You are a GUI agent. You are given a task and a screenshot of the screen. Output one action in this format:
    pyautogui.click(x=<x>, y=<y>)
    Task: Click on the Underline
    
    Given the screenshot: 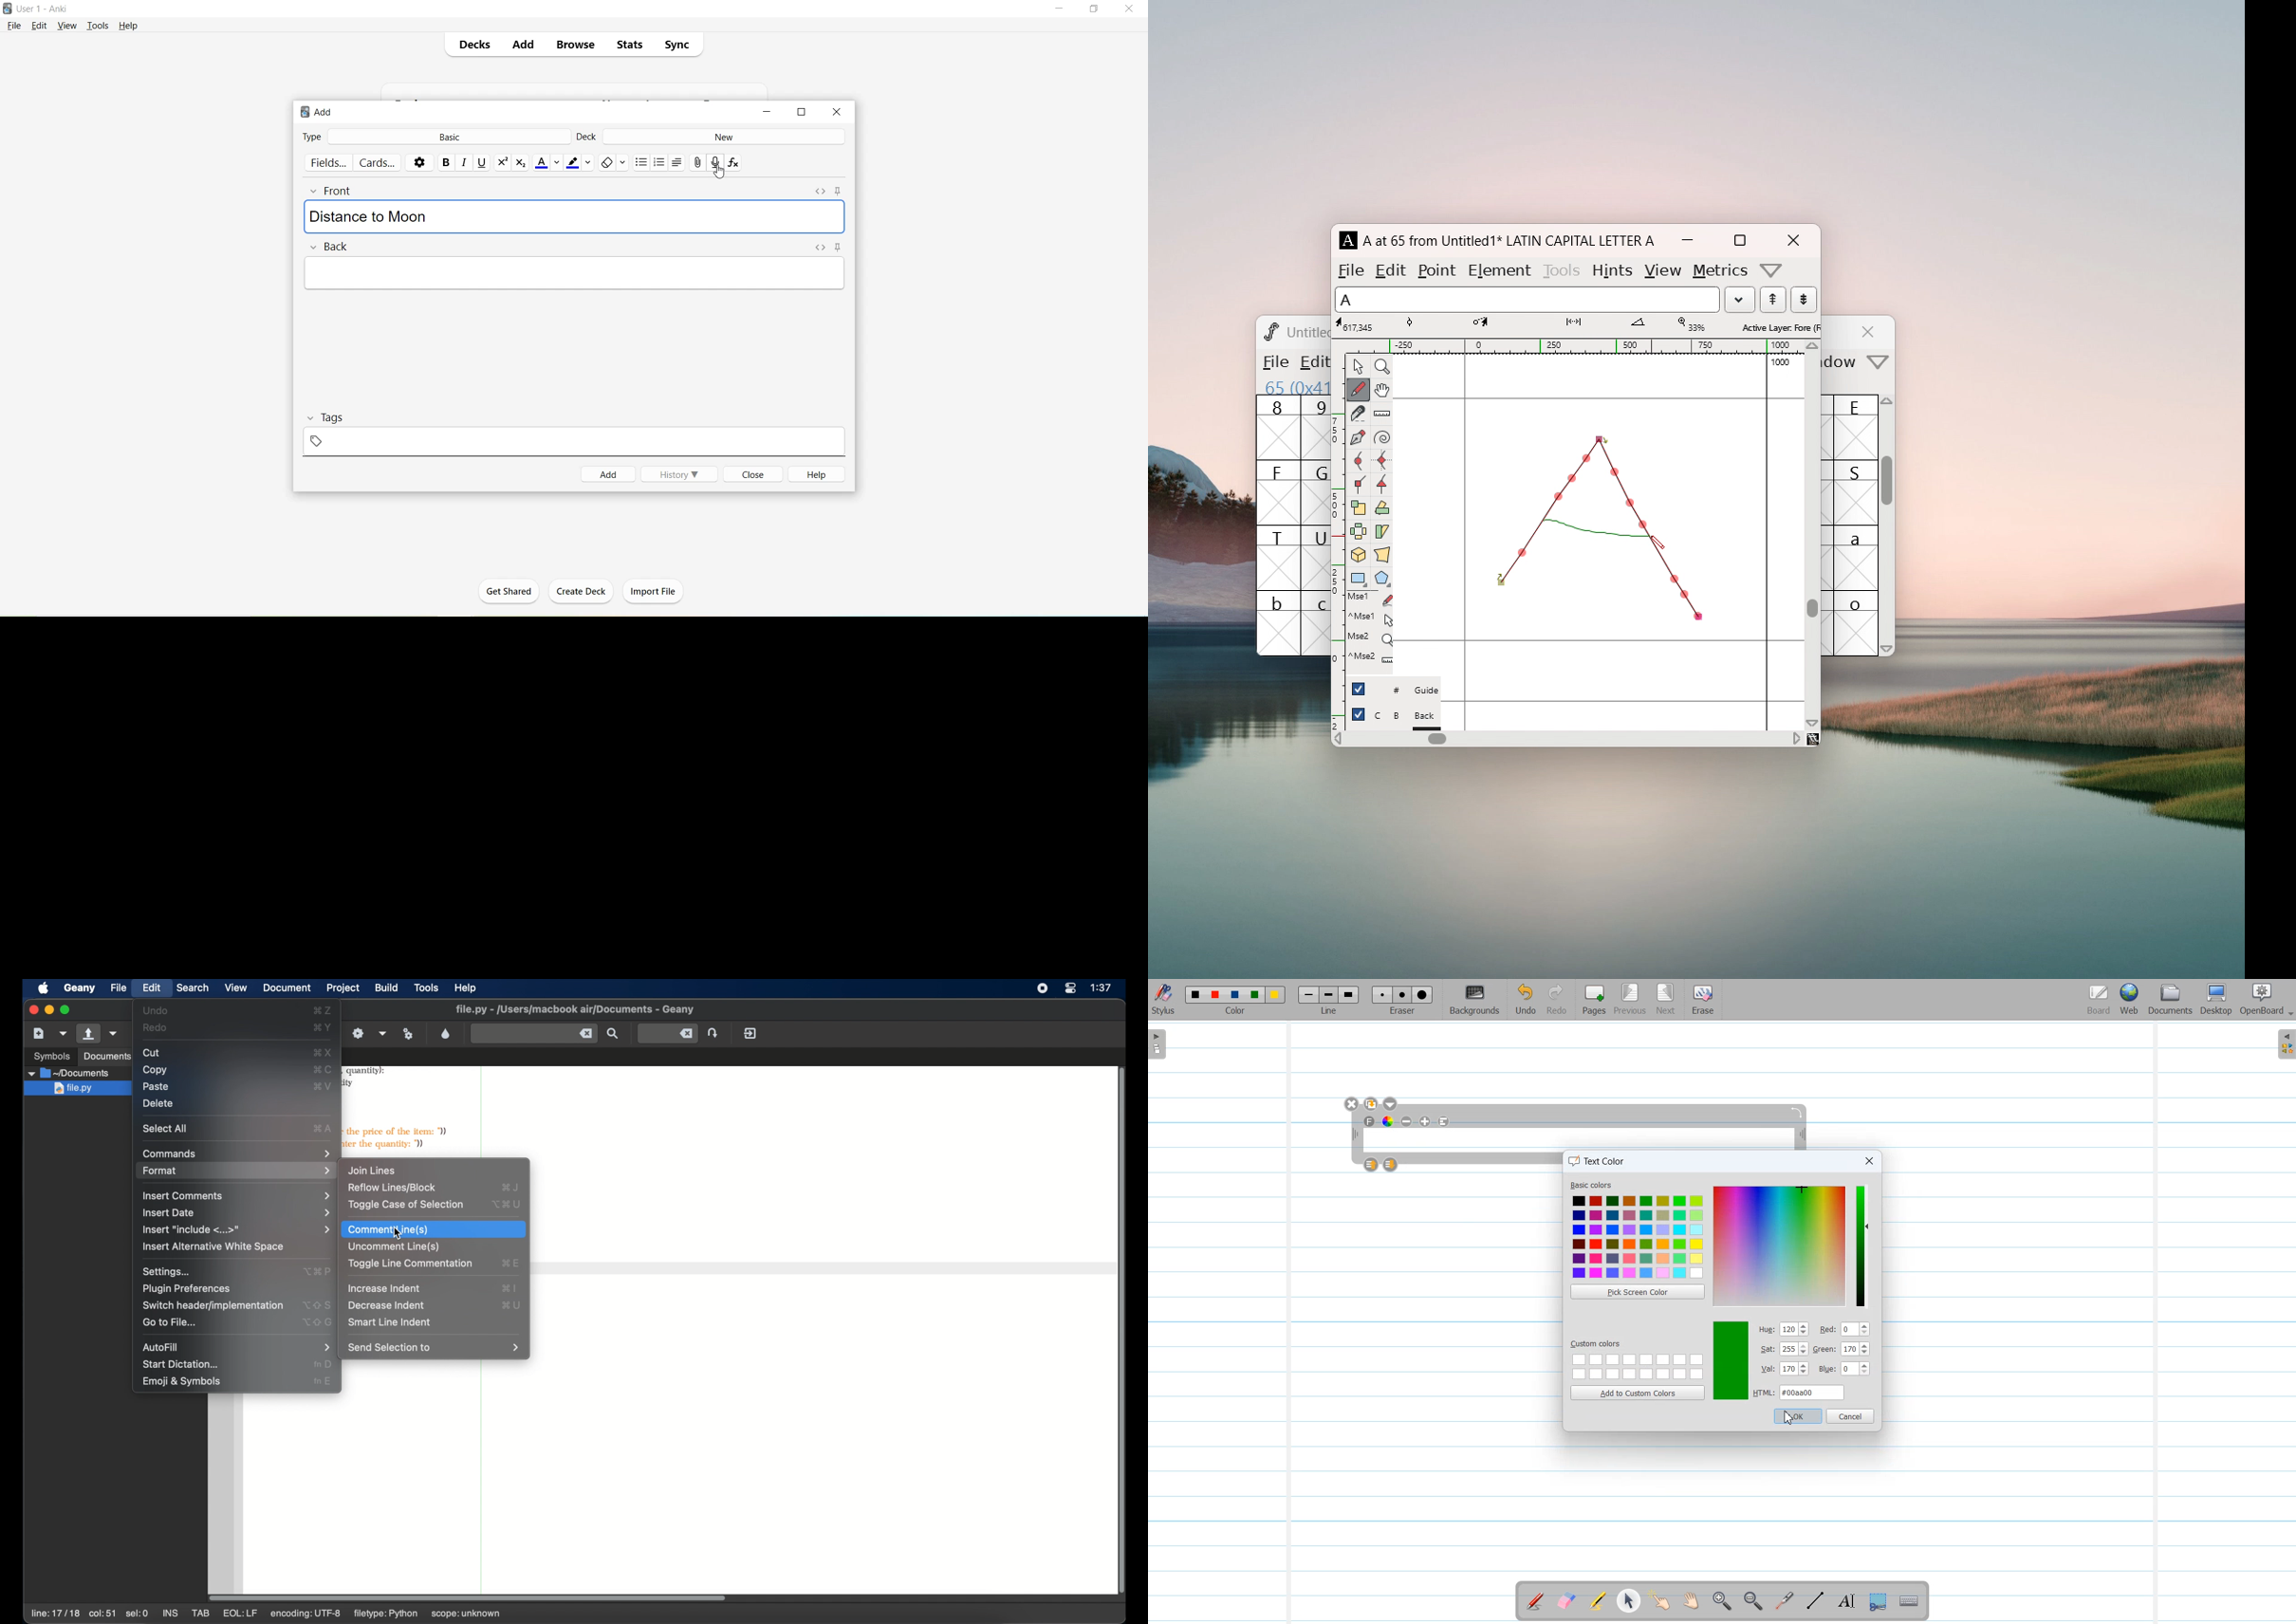 What is the action you would take?
    pyautogui.click(x=483, y=163)
    